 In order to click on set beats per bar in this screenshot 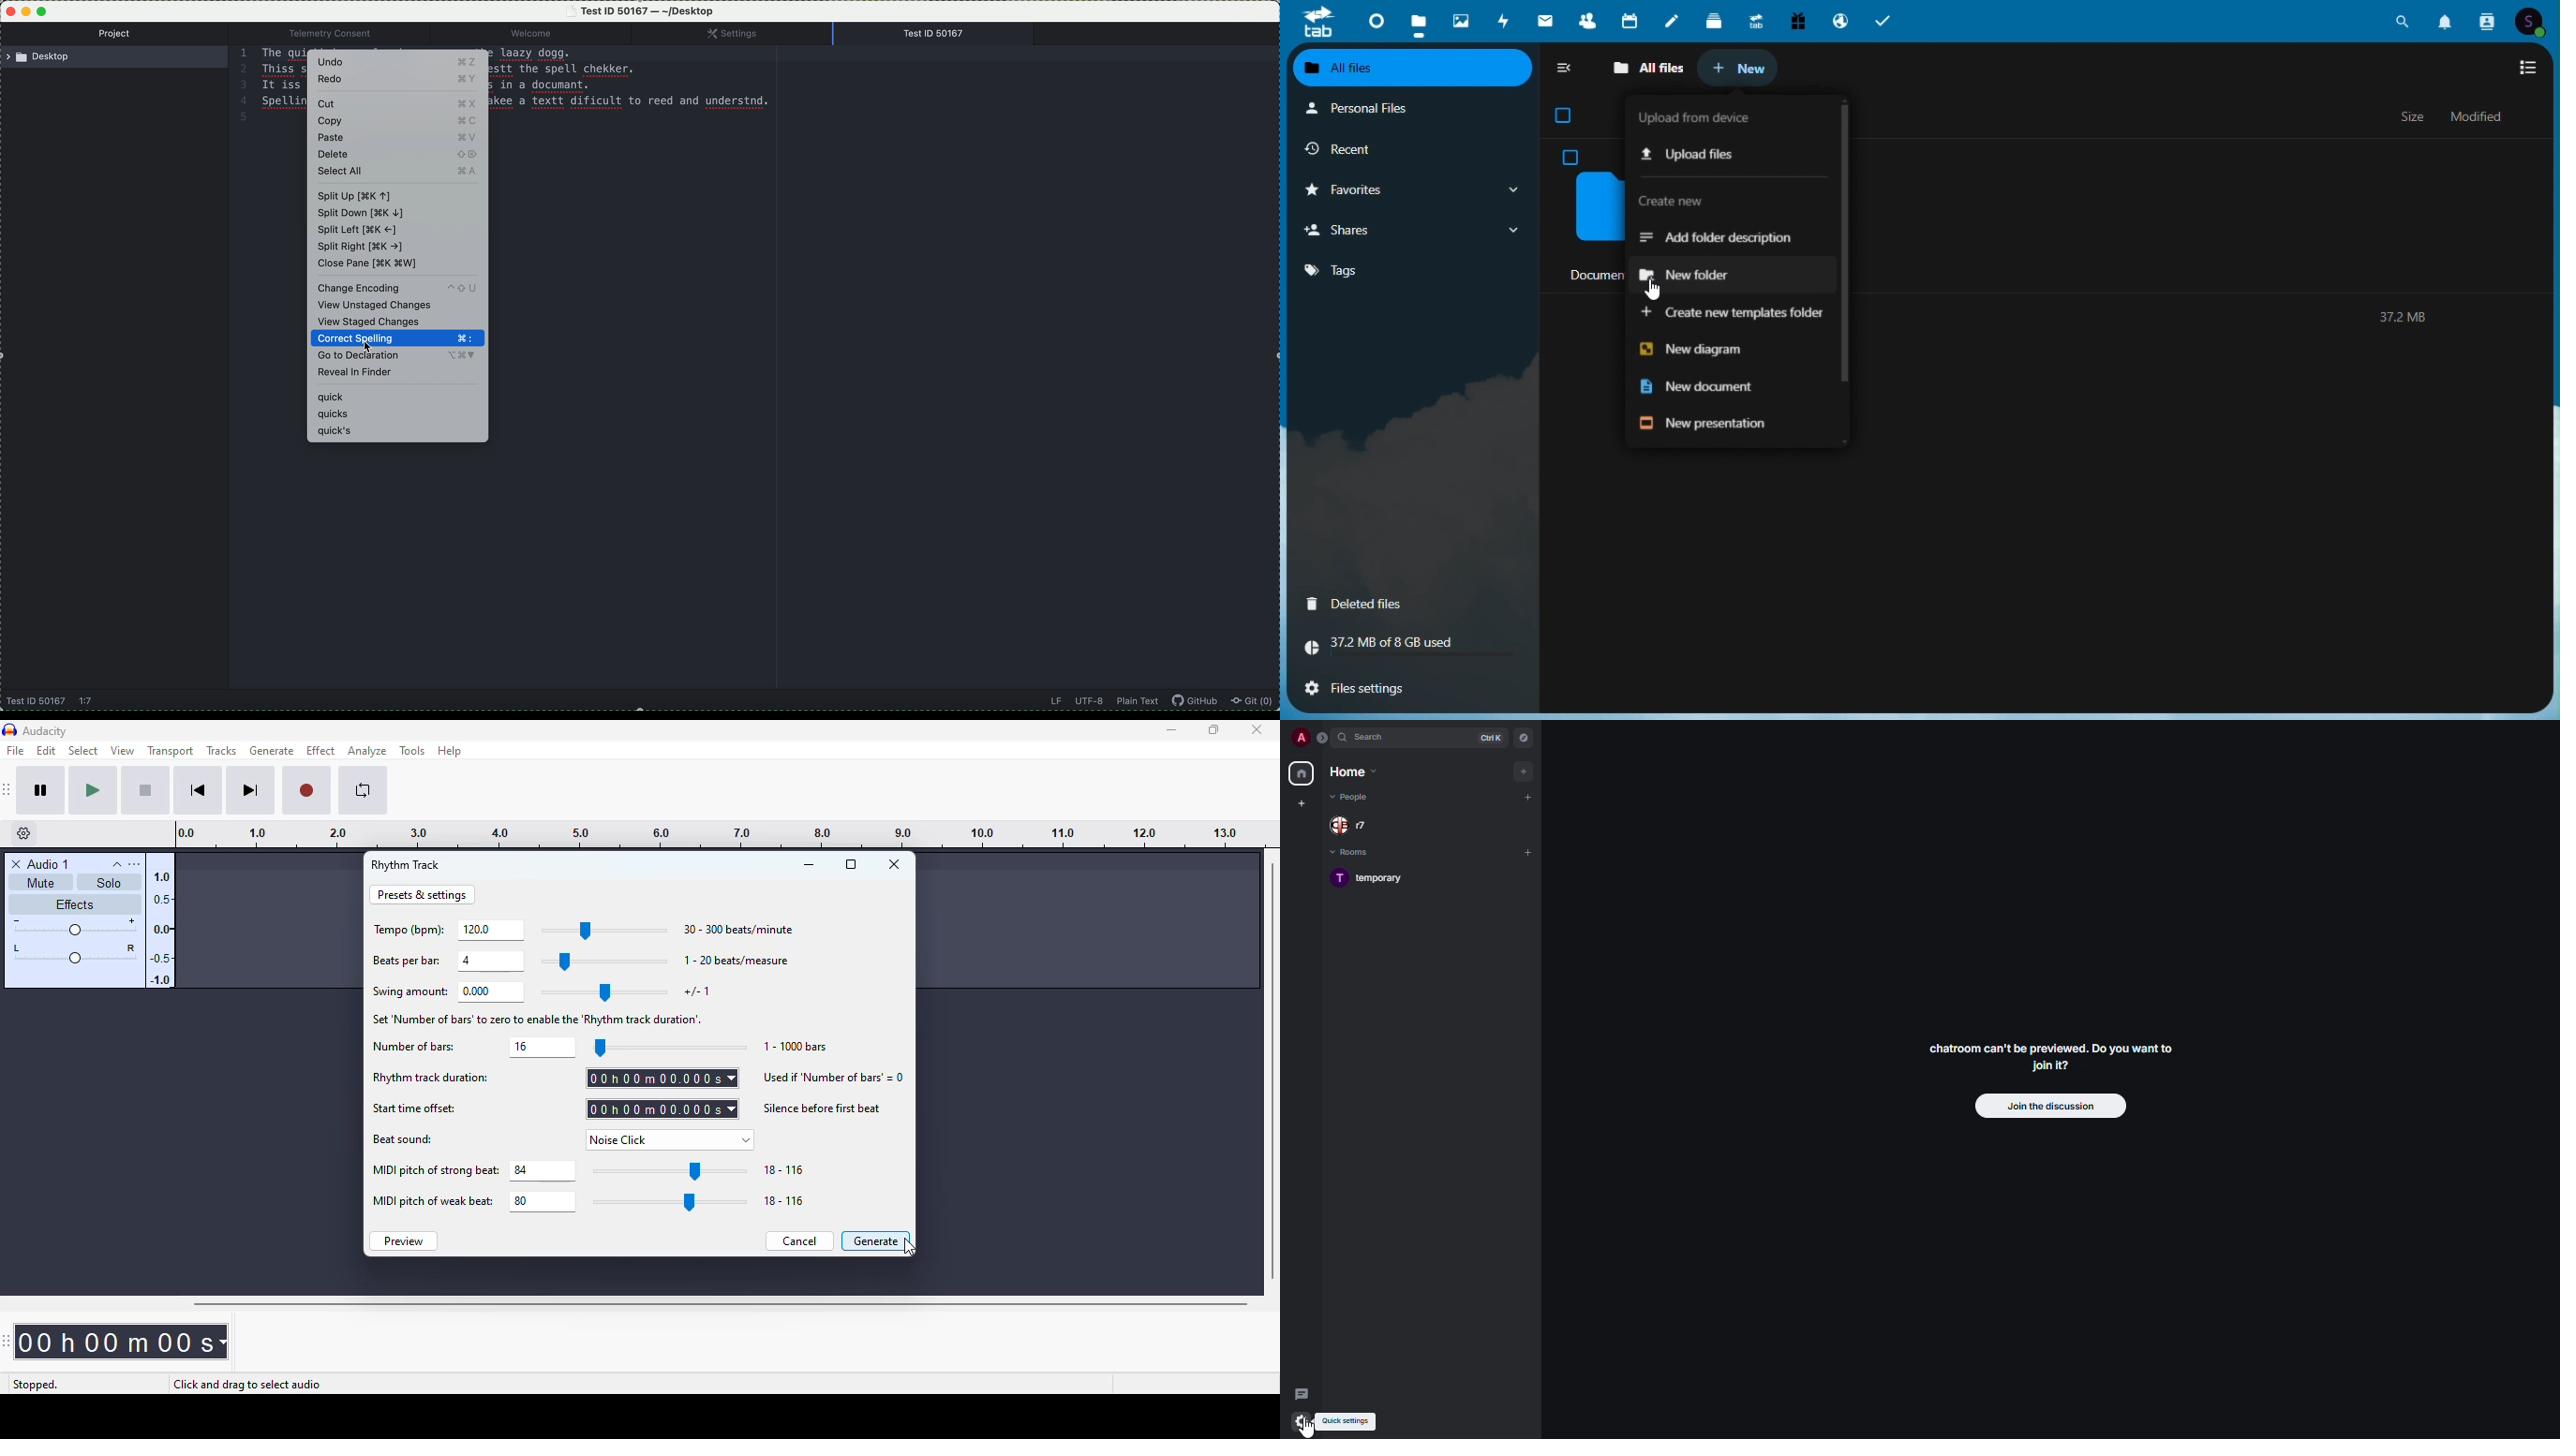, I will do `click(490, 962)`.